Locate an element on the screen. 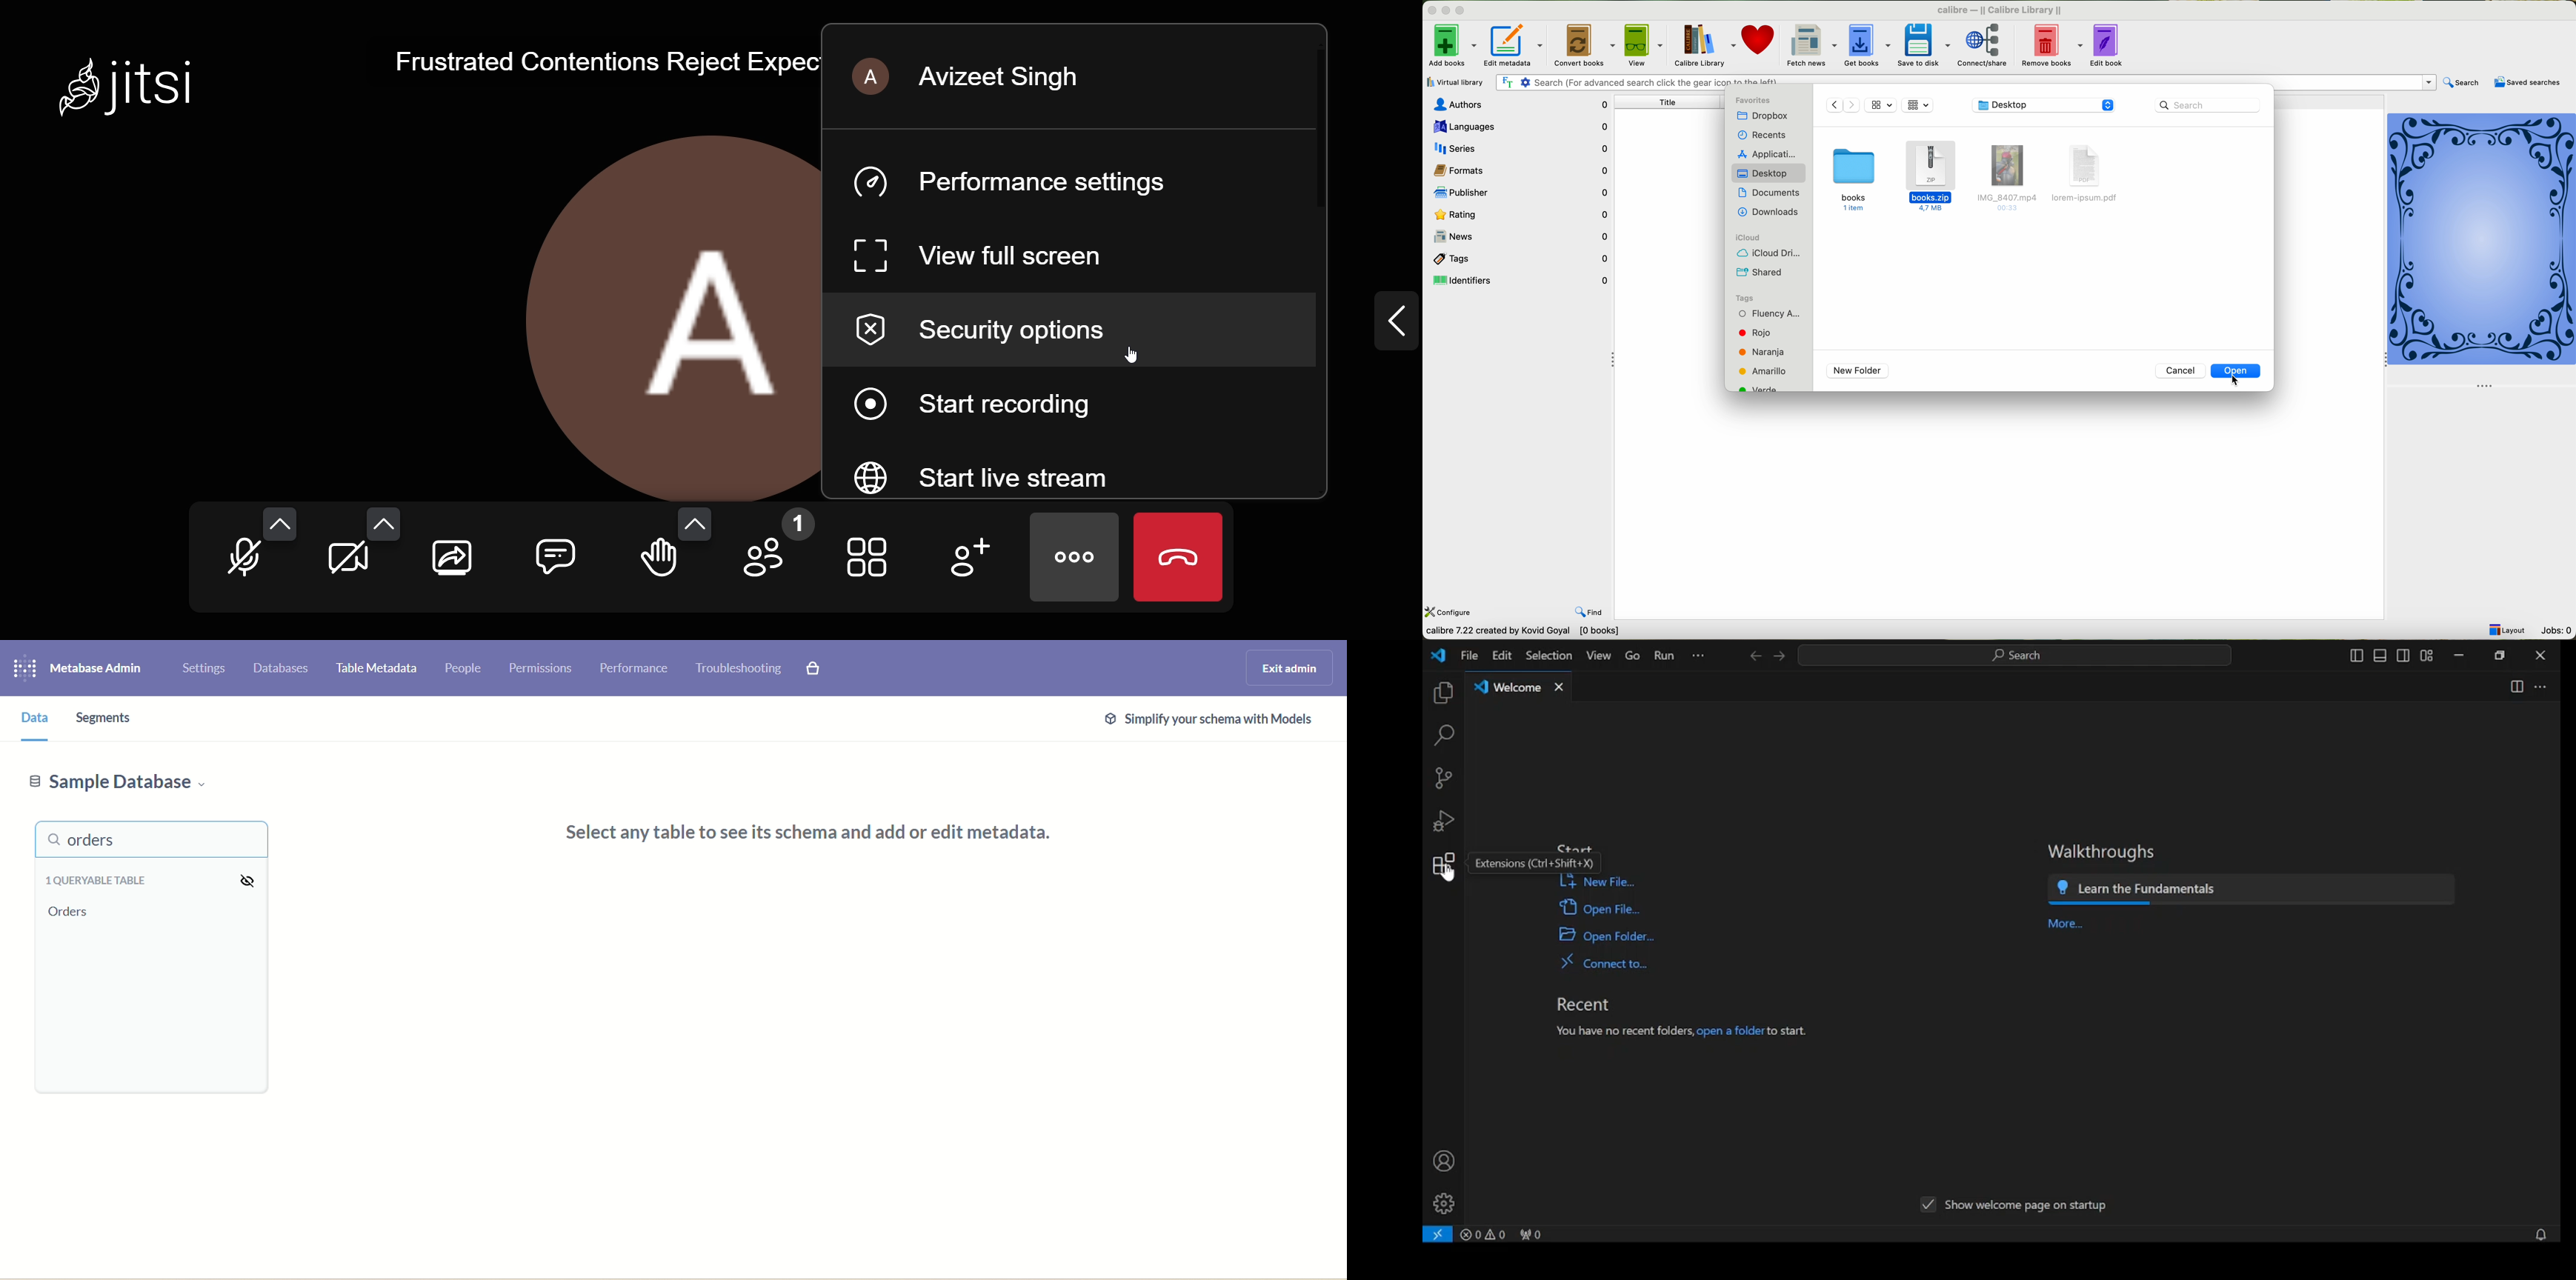 The height and width of the screenshot is (1288, 2576). queryable table is located at coordinates (100, 881).